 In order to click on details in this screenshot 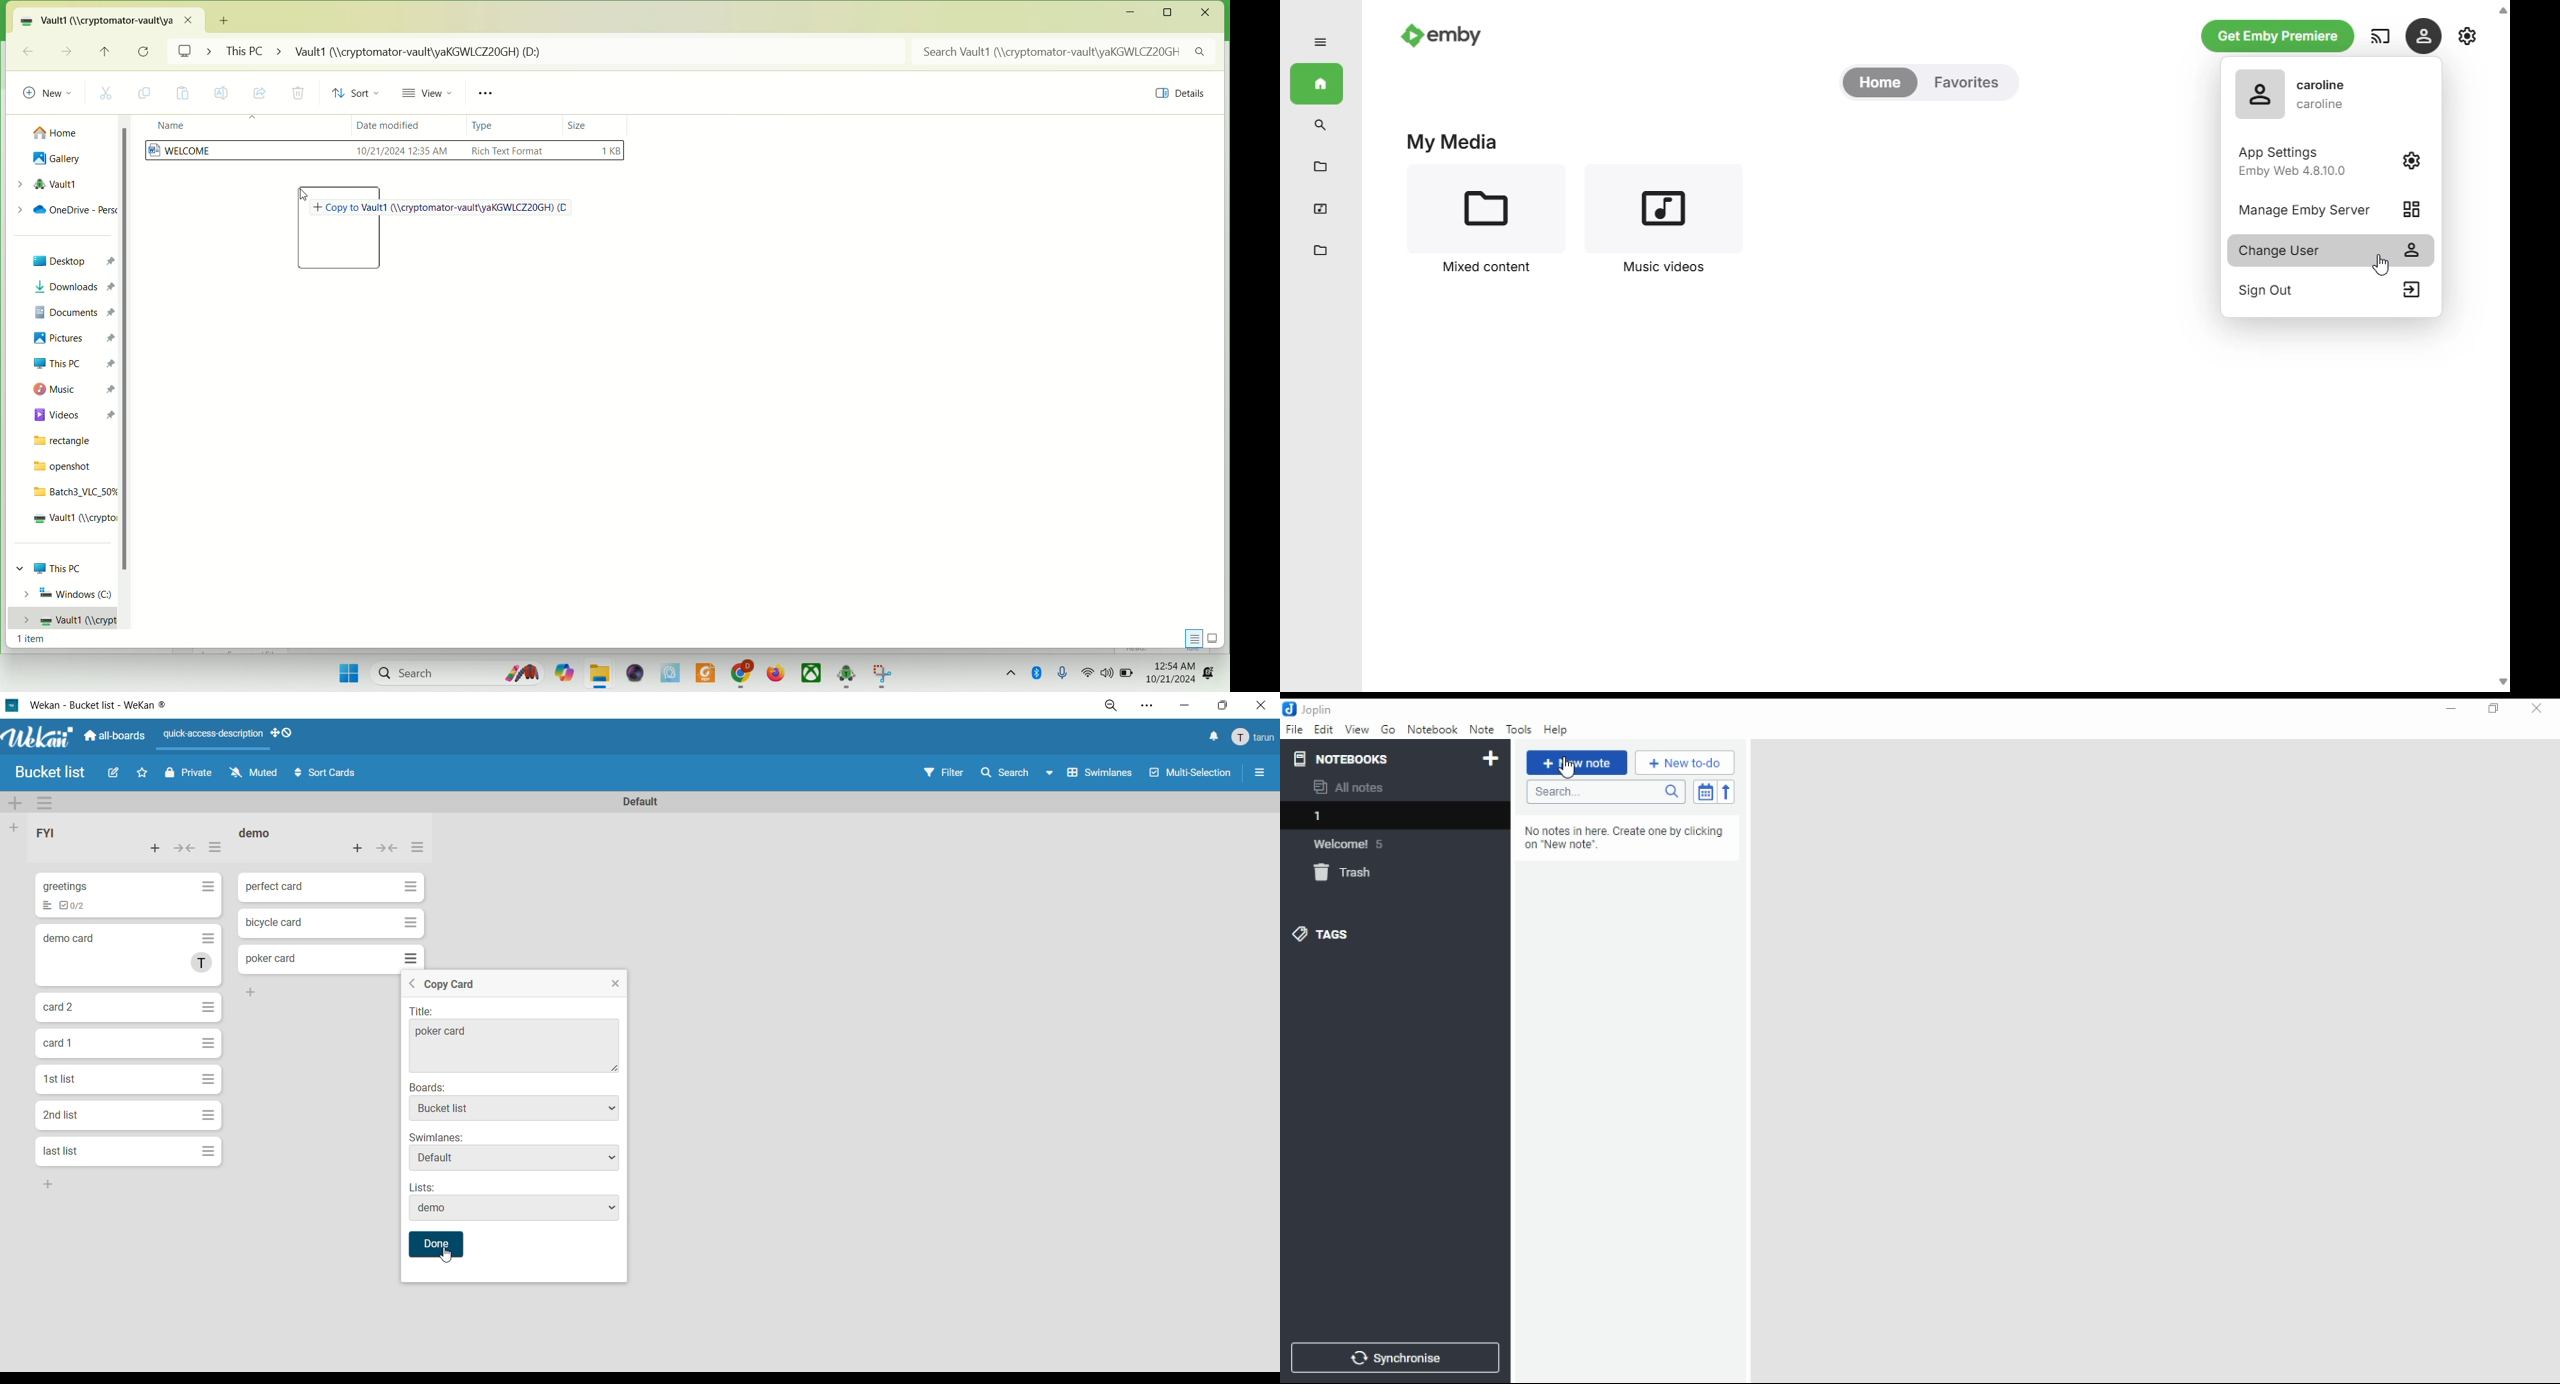, I will do `click(1176, 95)`.